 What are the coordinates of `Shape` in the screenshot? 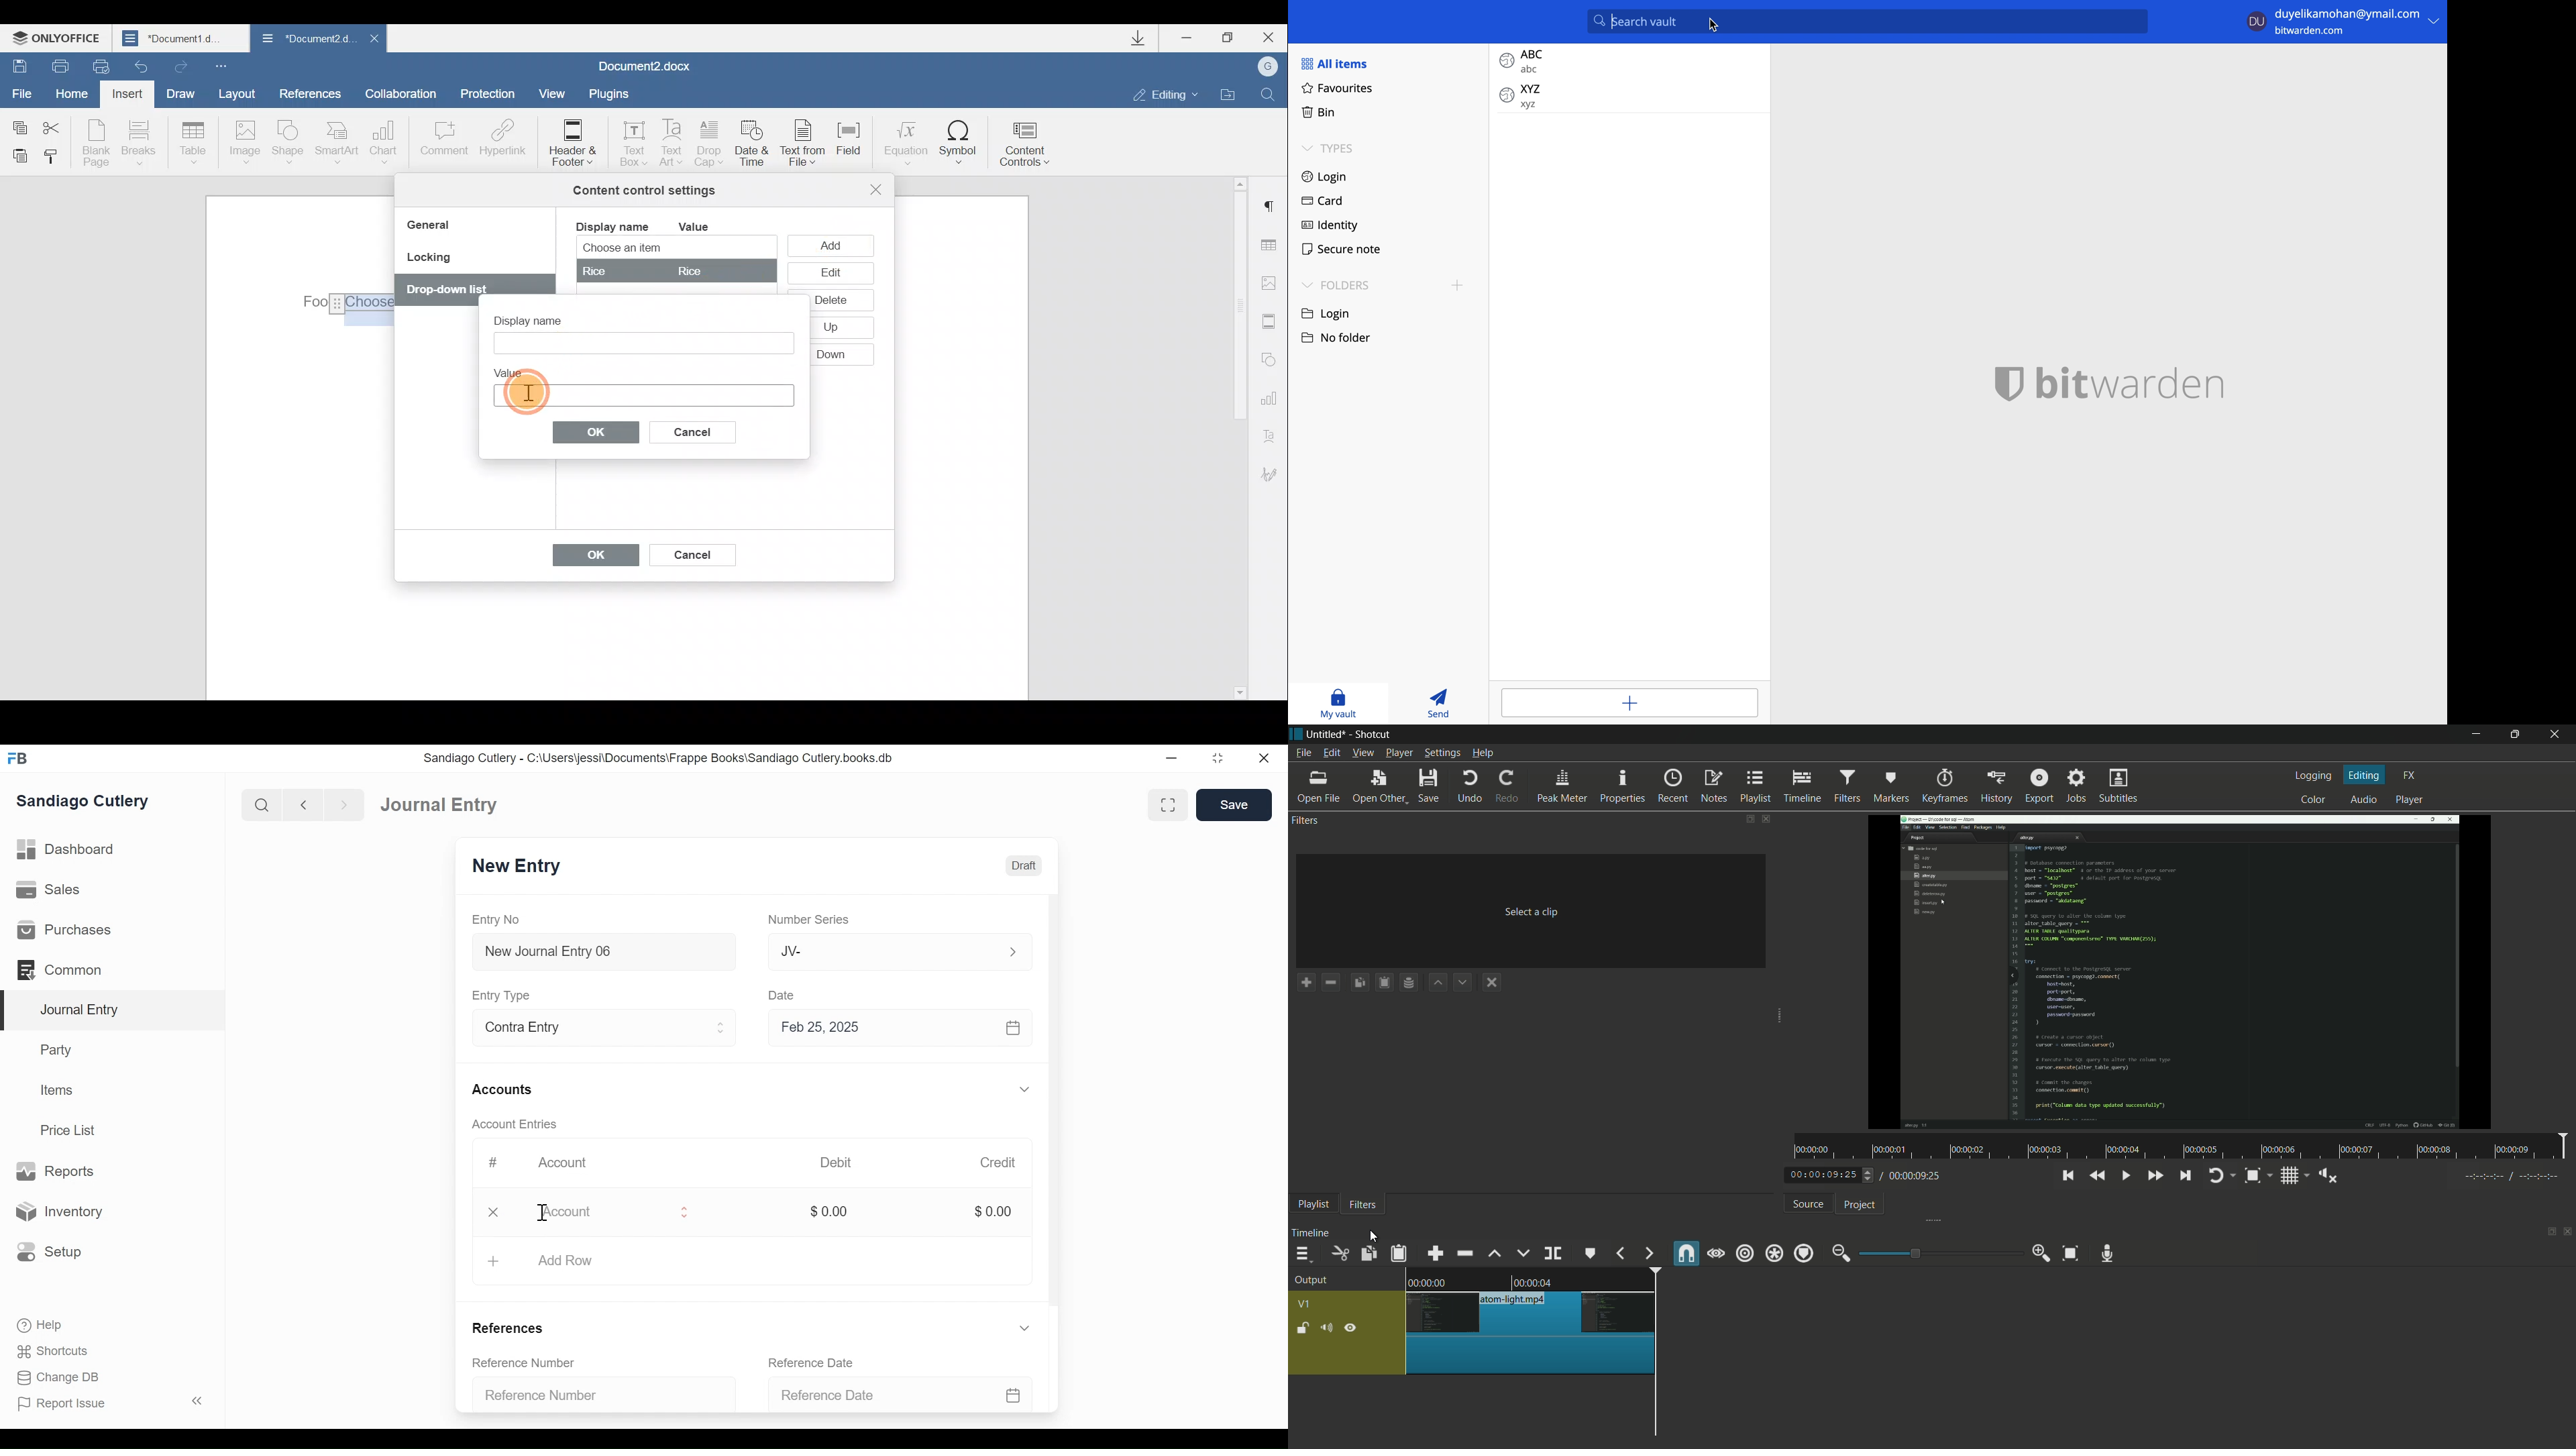 It's located at (290, 144).